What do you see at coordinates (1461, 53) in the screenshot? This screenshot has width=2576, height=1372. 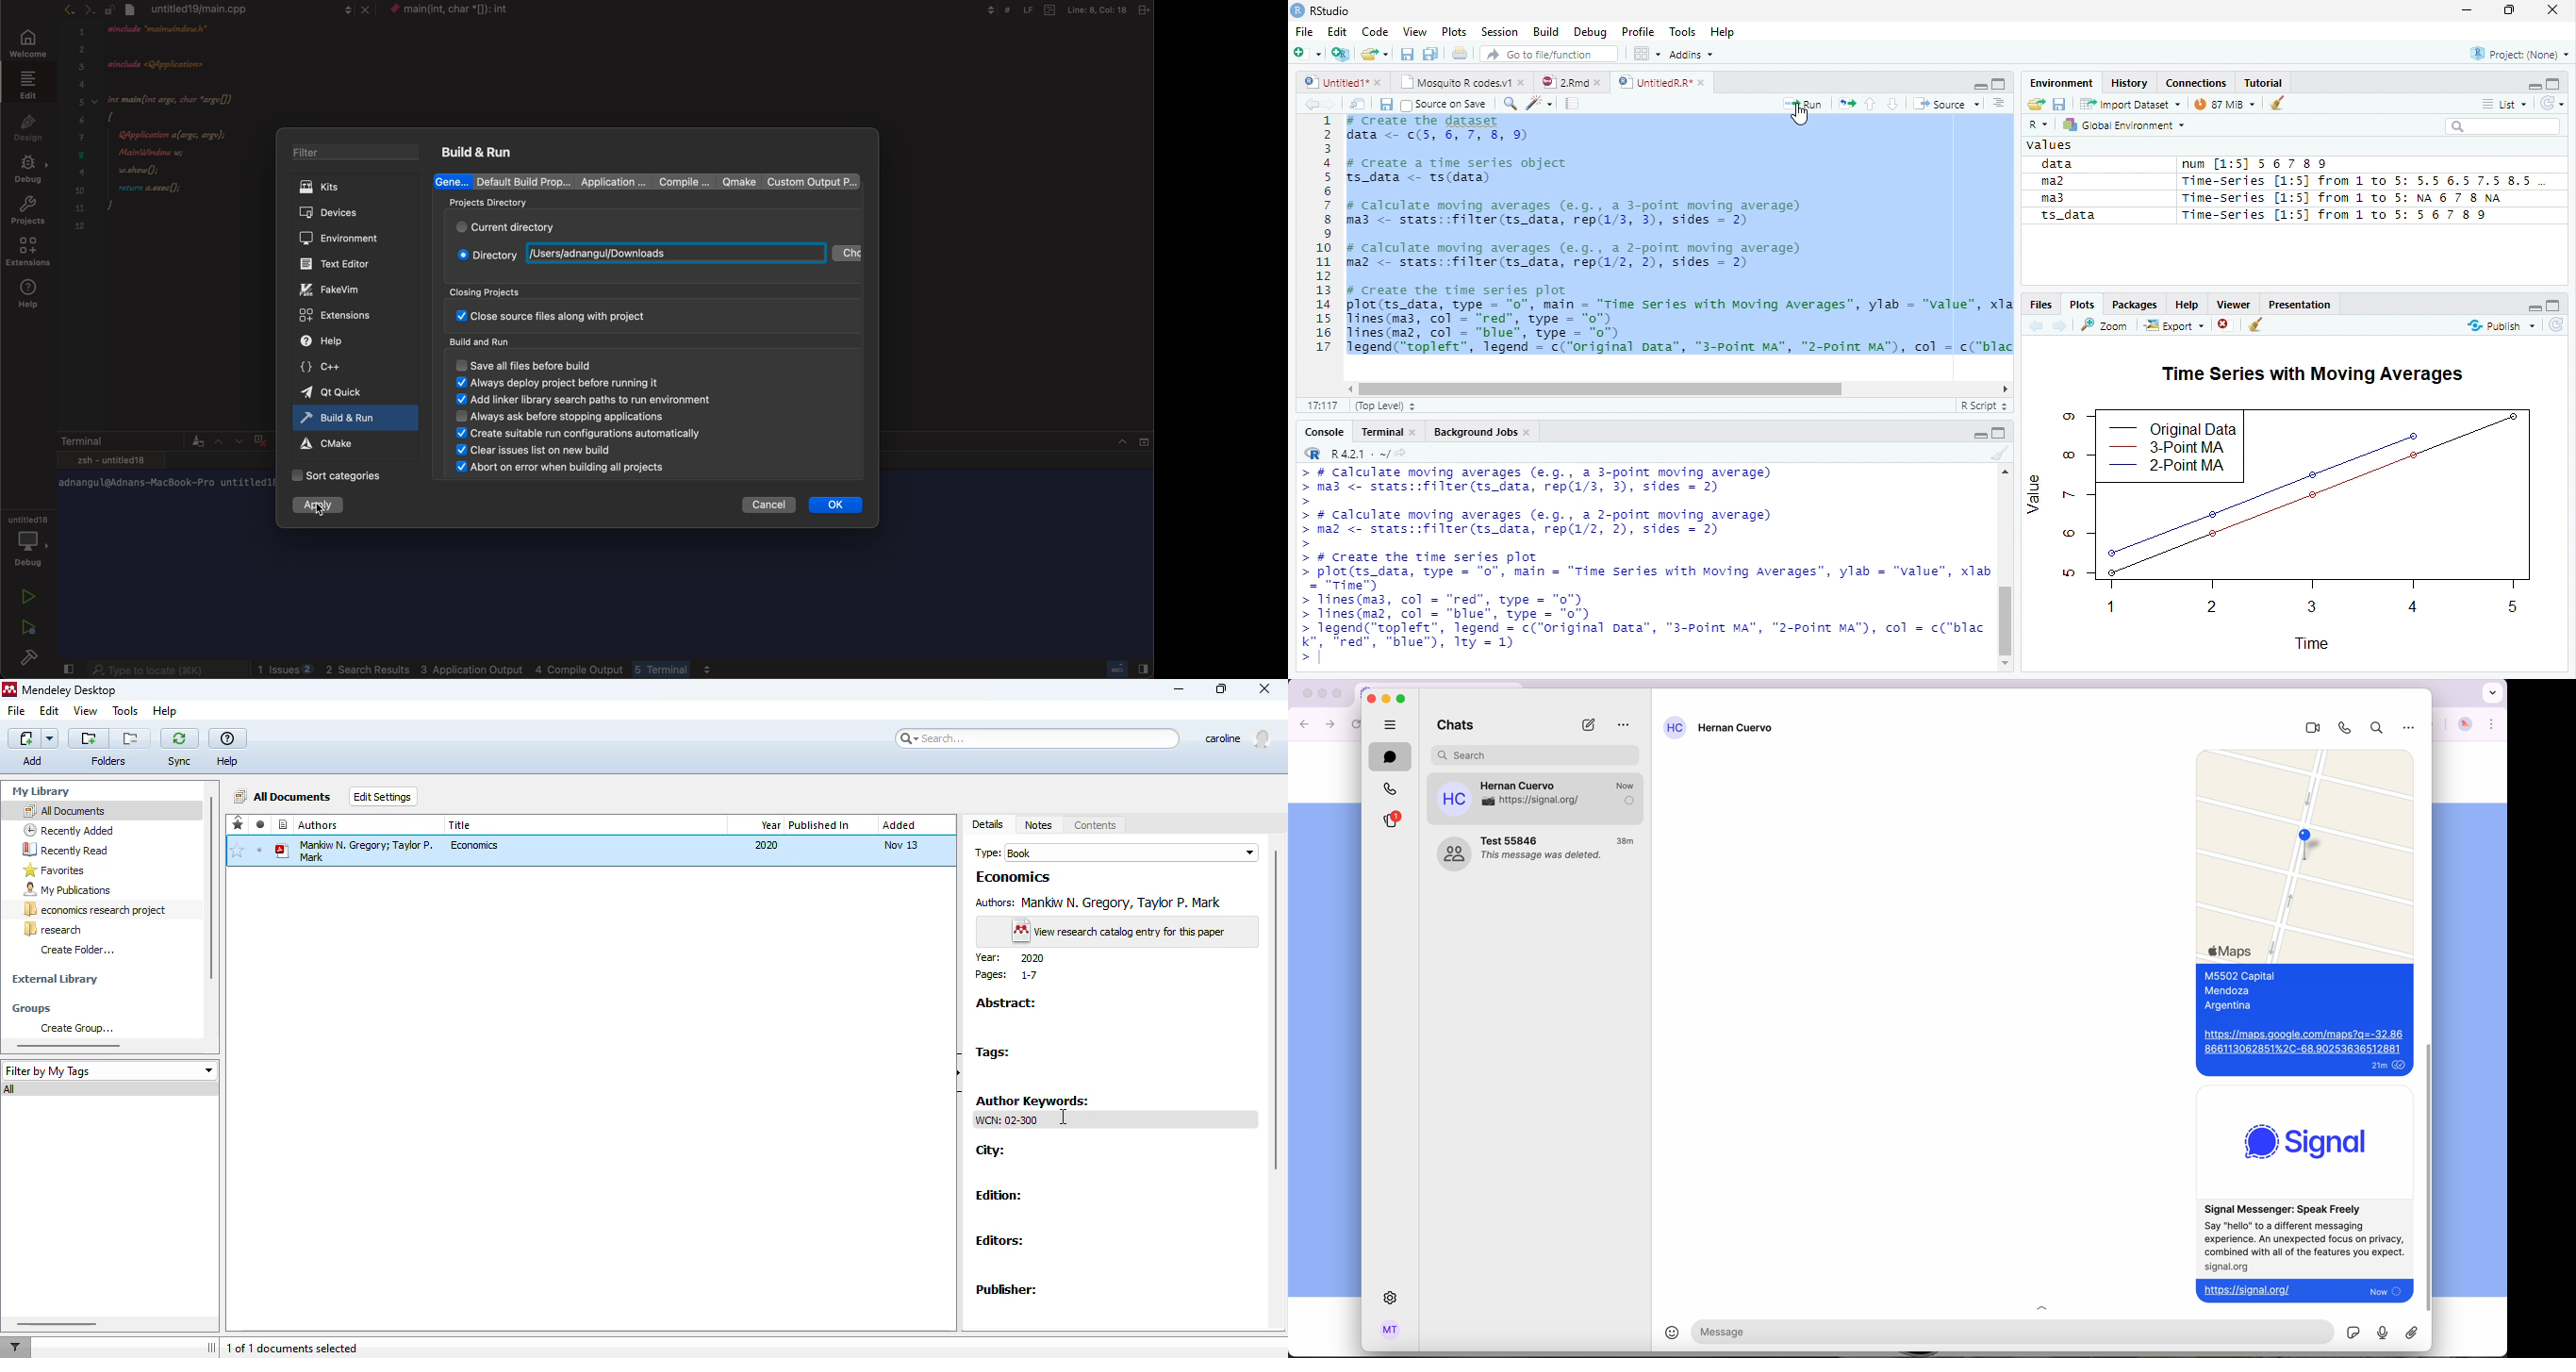 I see `print current file` at bounding box center [1461, 53].